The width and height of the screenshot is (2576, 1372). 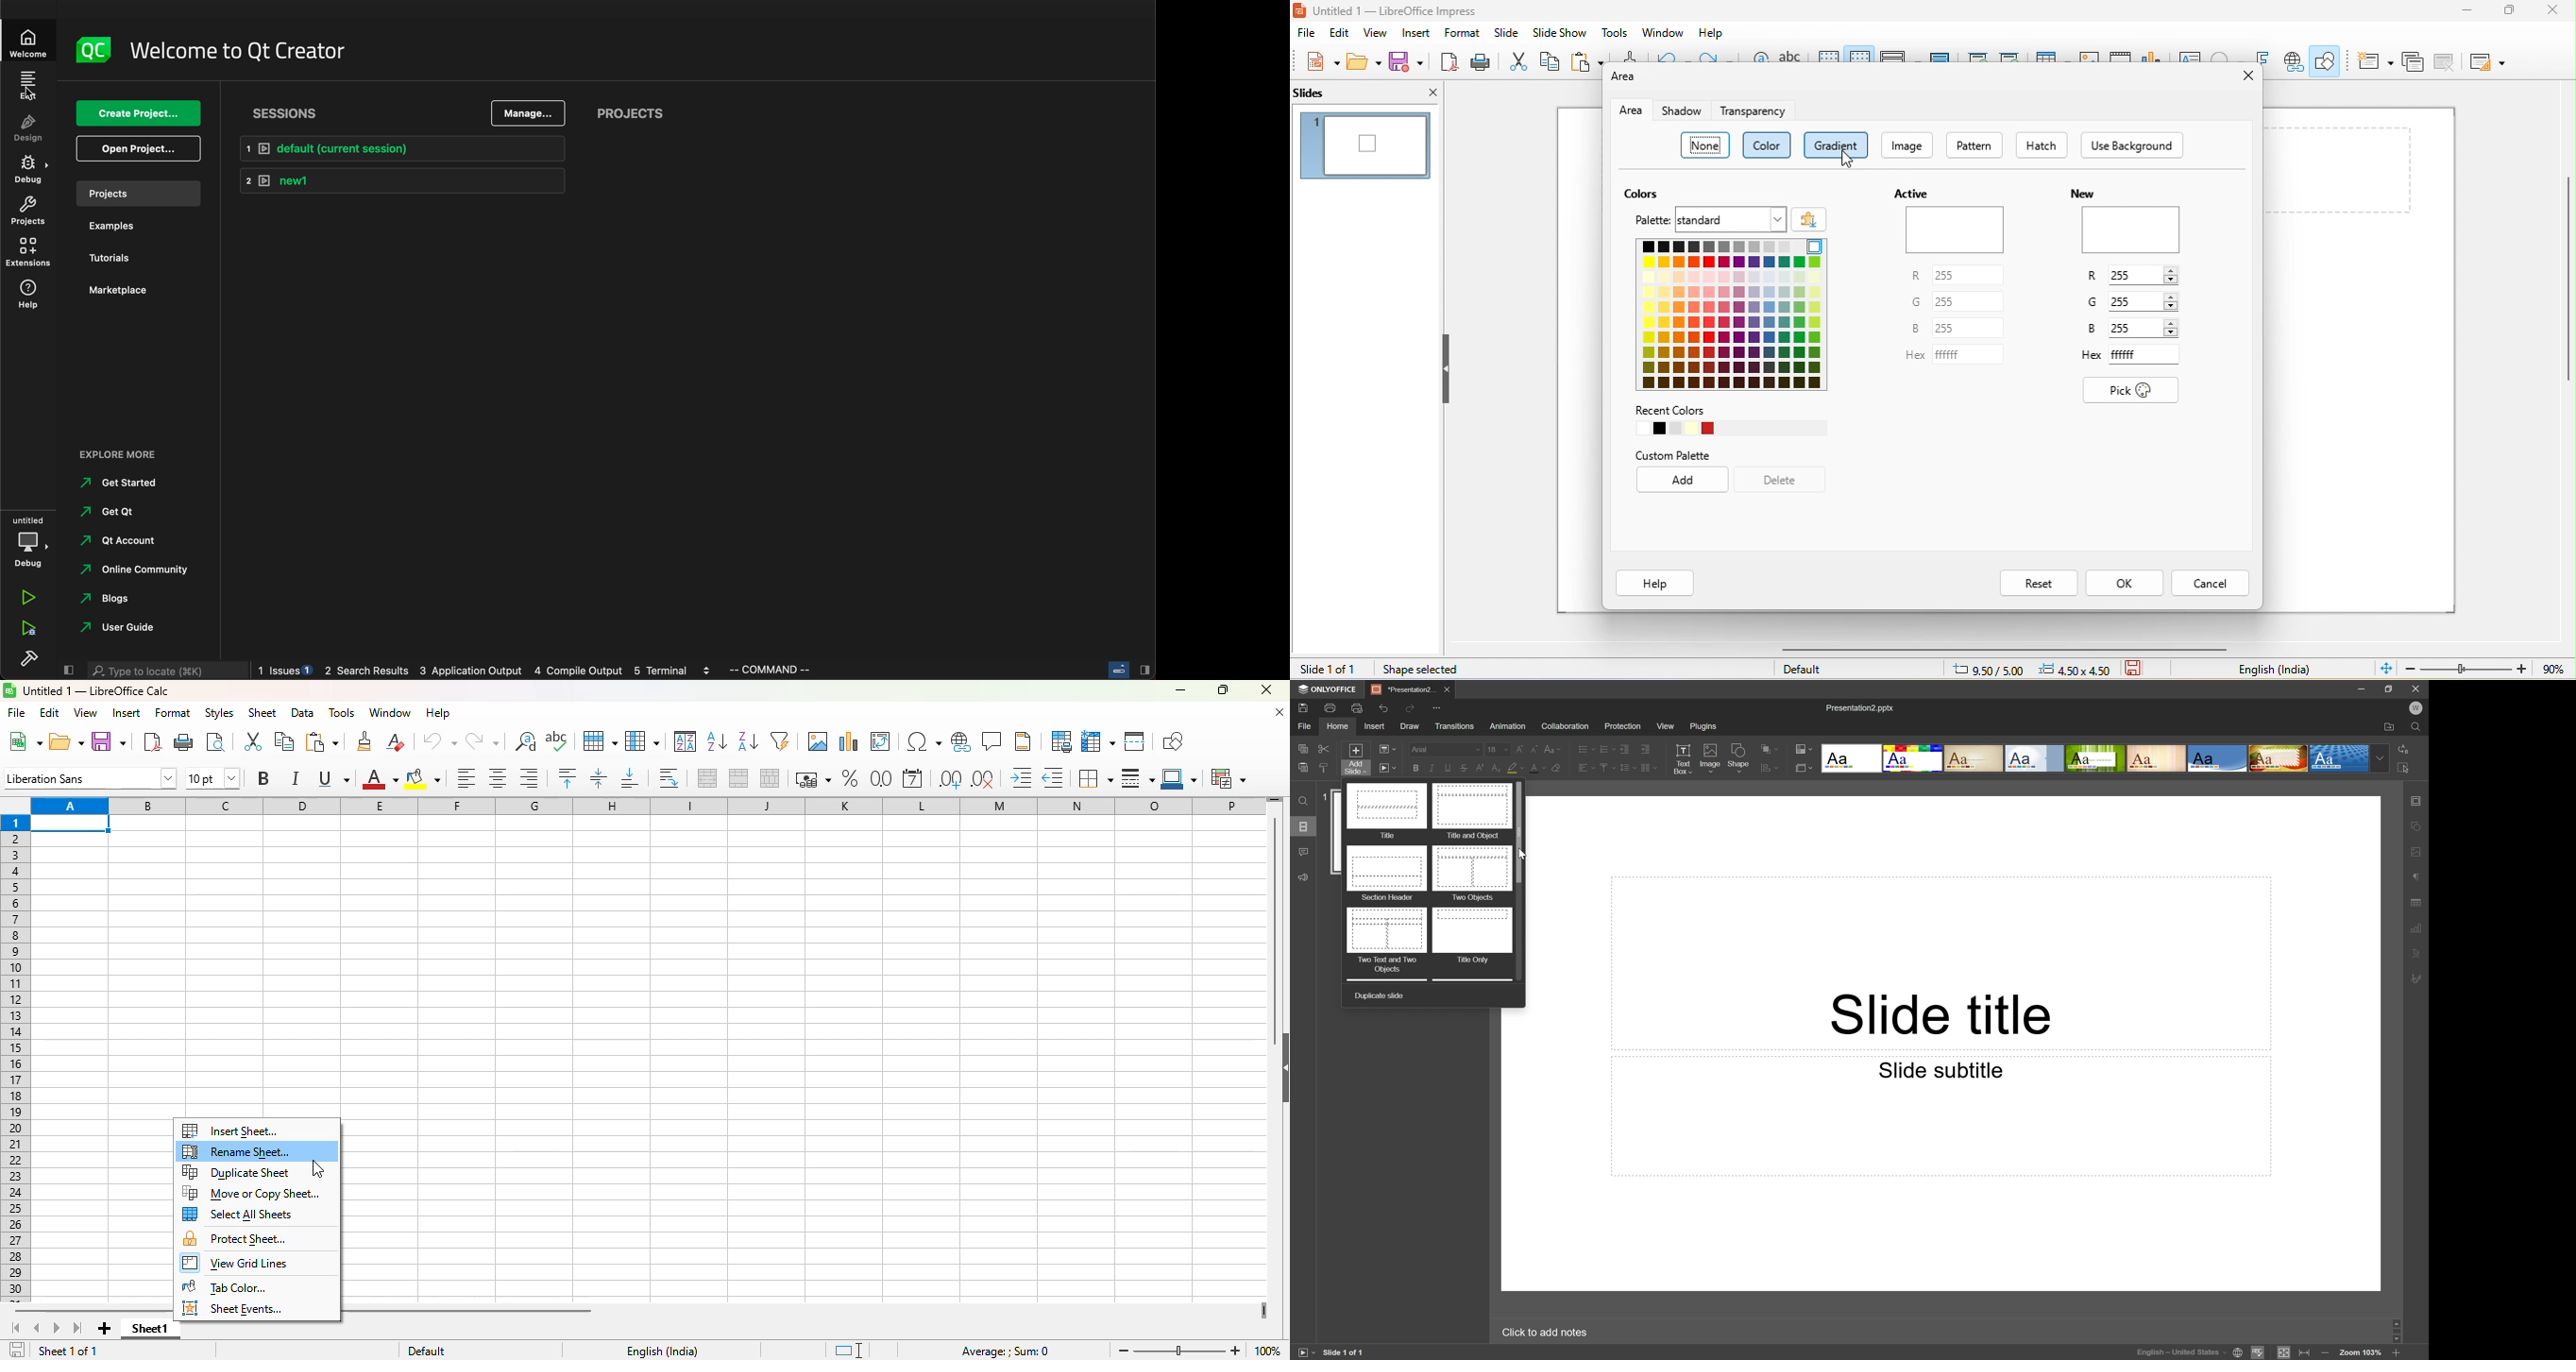 What do you see at coordinates (1751, 113) in the screenshot?
I see `transparency` at bounding box center [1751, 113].